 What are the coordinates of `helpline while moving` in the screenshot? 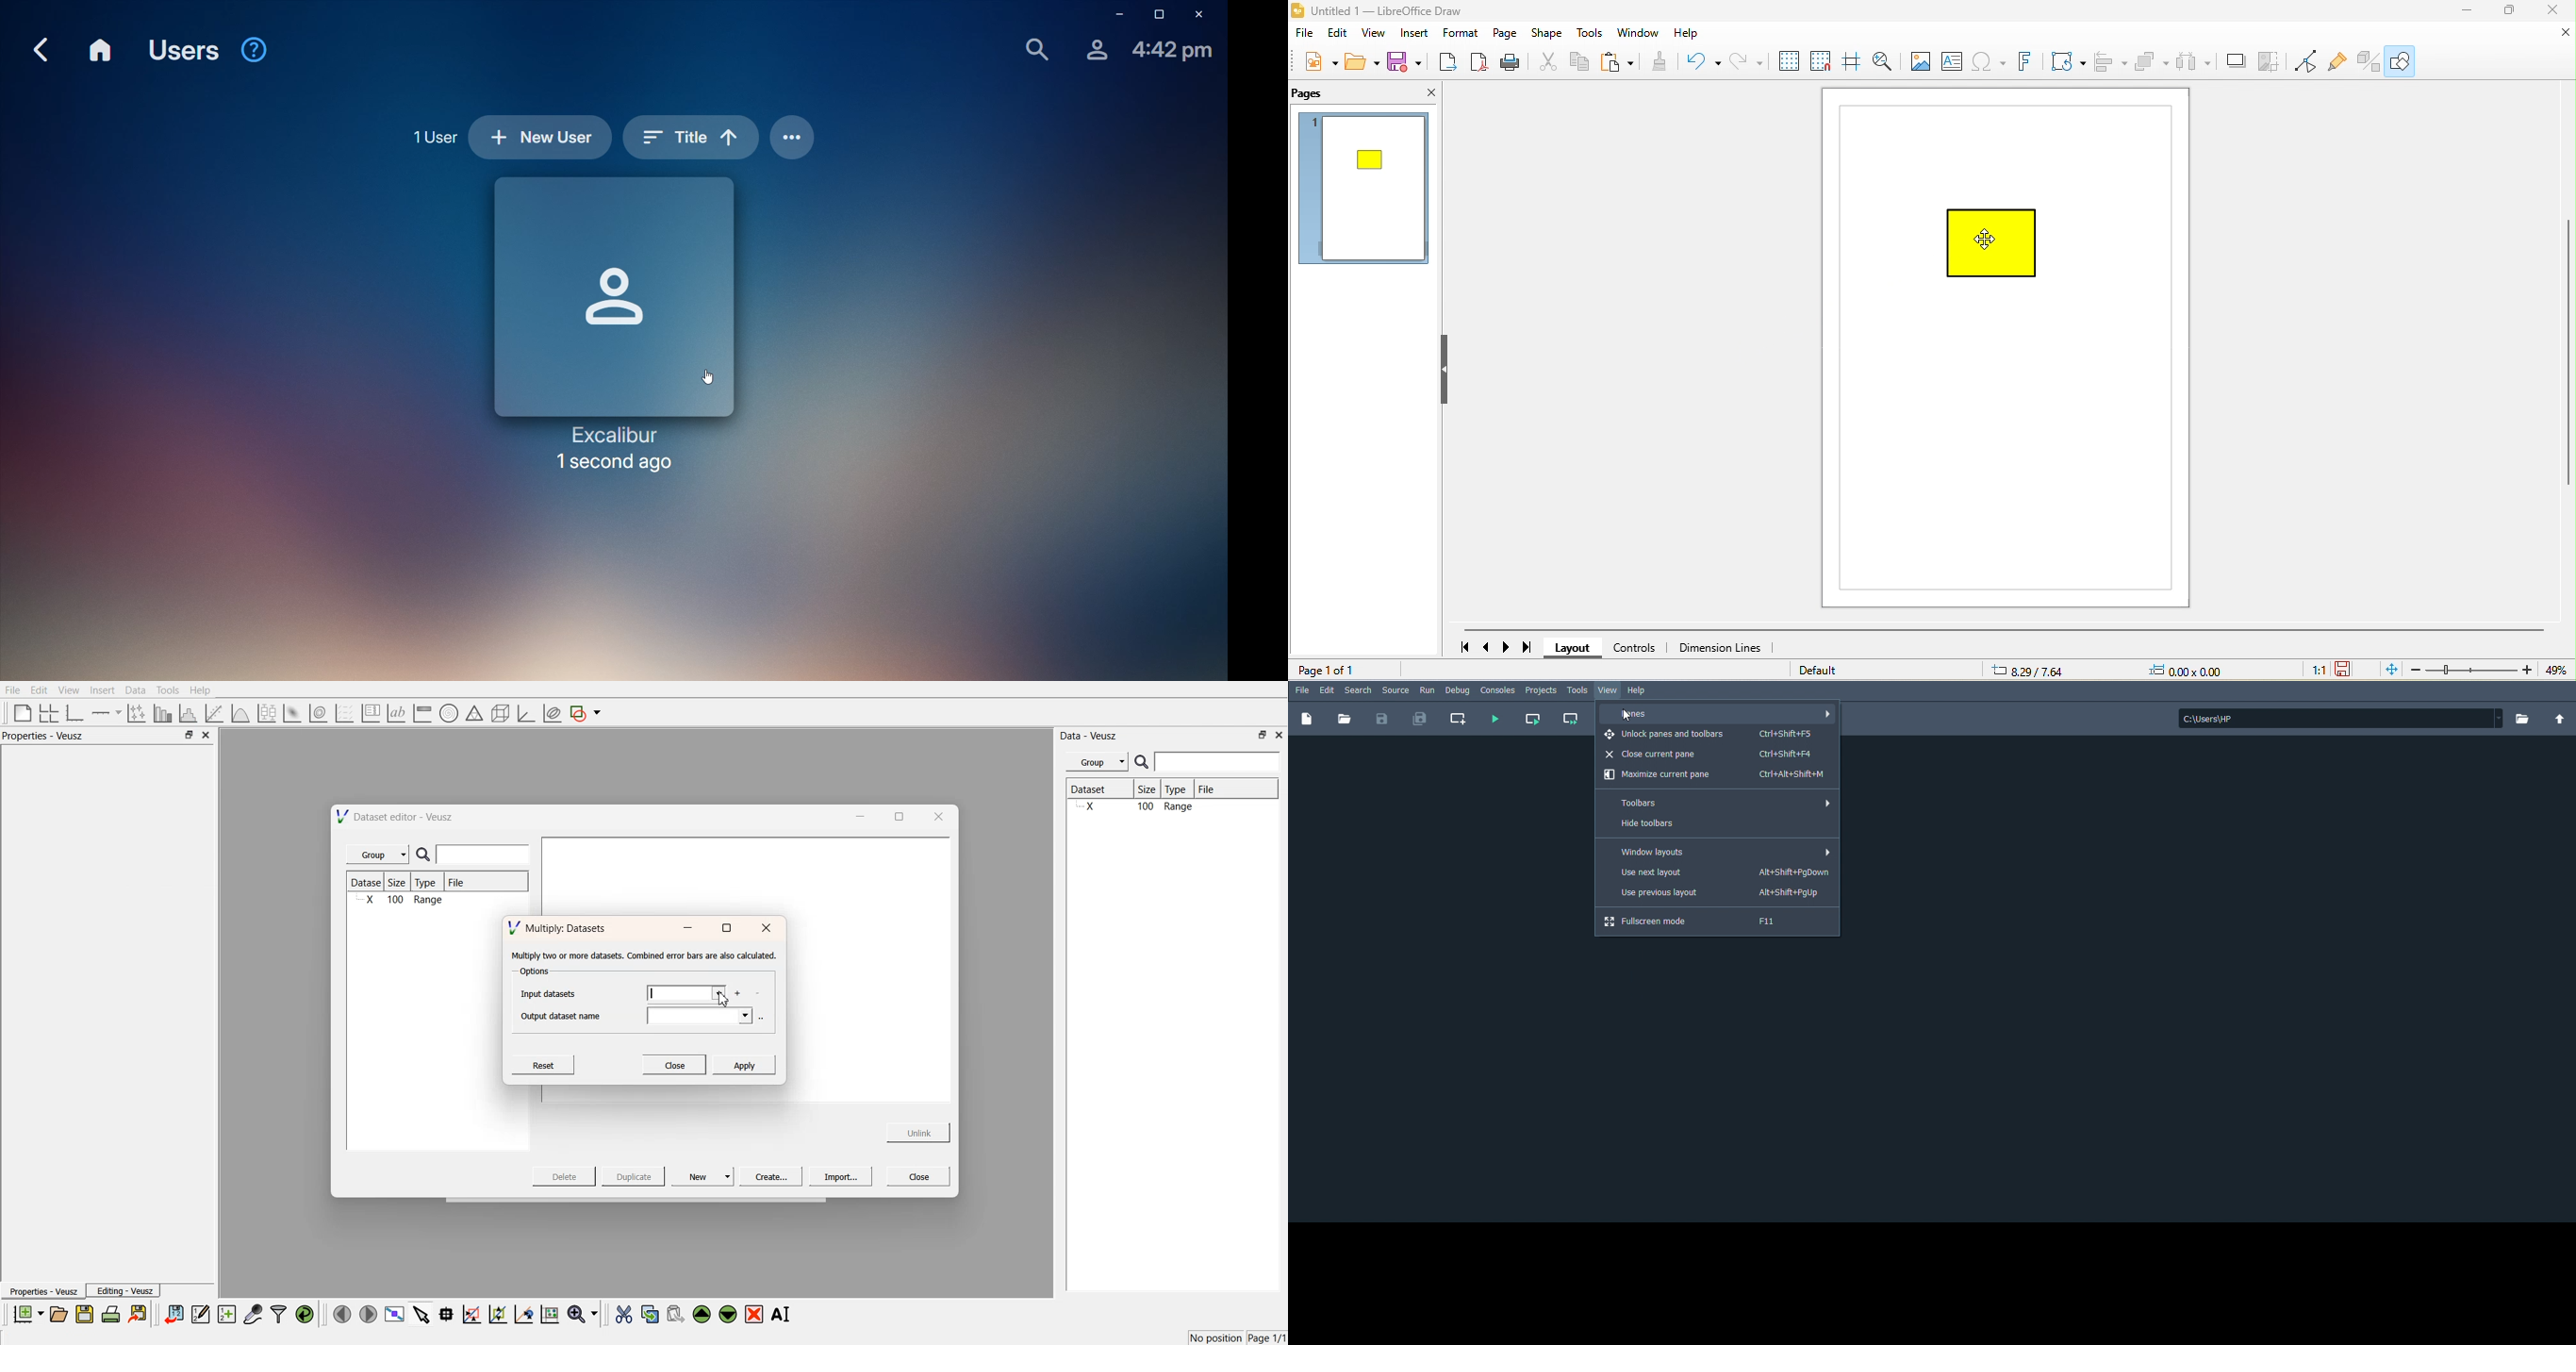 It's located at (1854, 61).